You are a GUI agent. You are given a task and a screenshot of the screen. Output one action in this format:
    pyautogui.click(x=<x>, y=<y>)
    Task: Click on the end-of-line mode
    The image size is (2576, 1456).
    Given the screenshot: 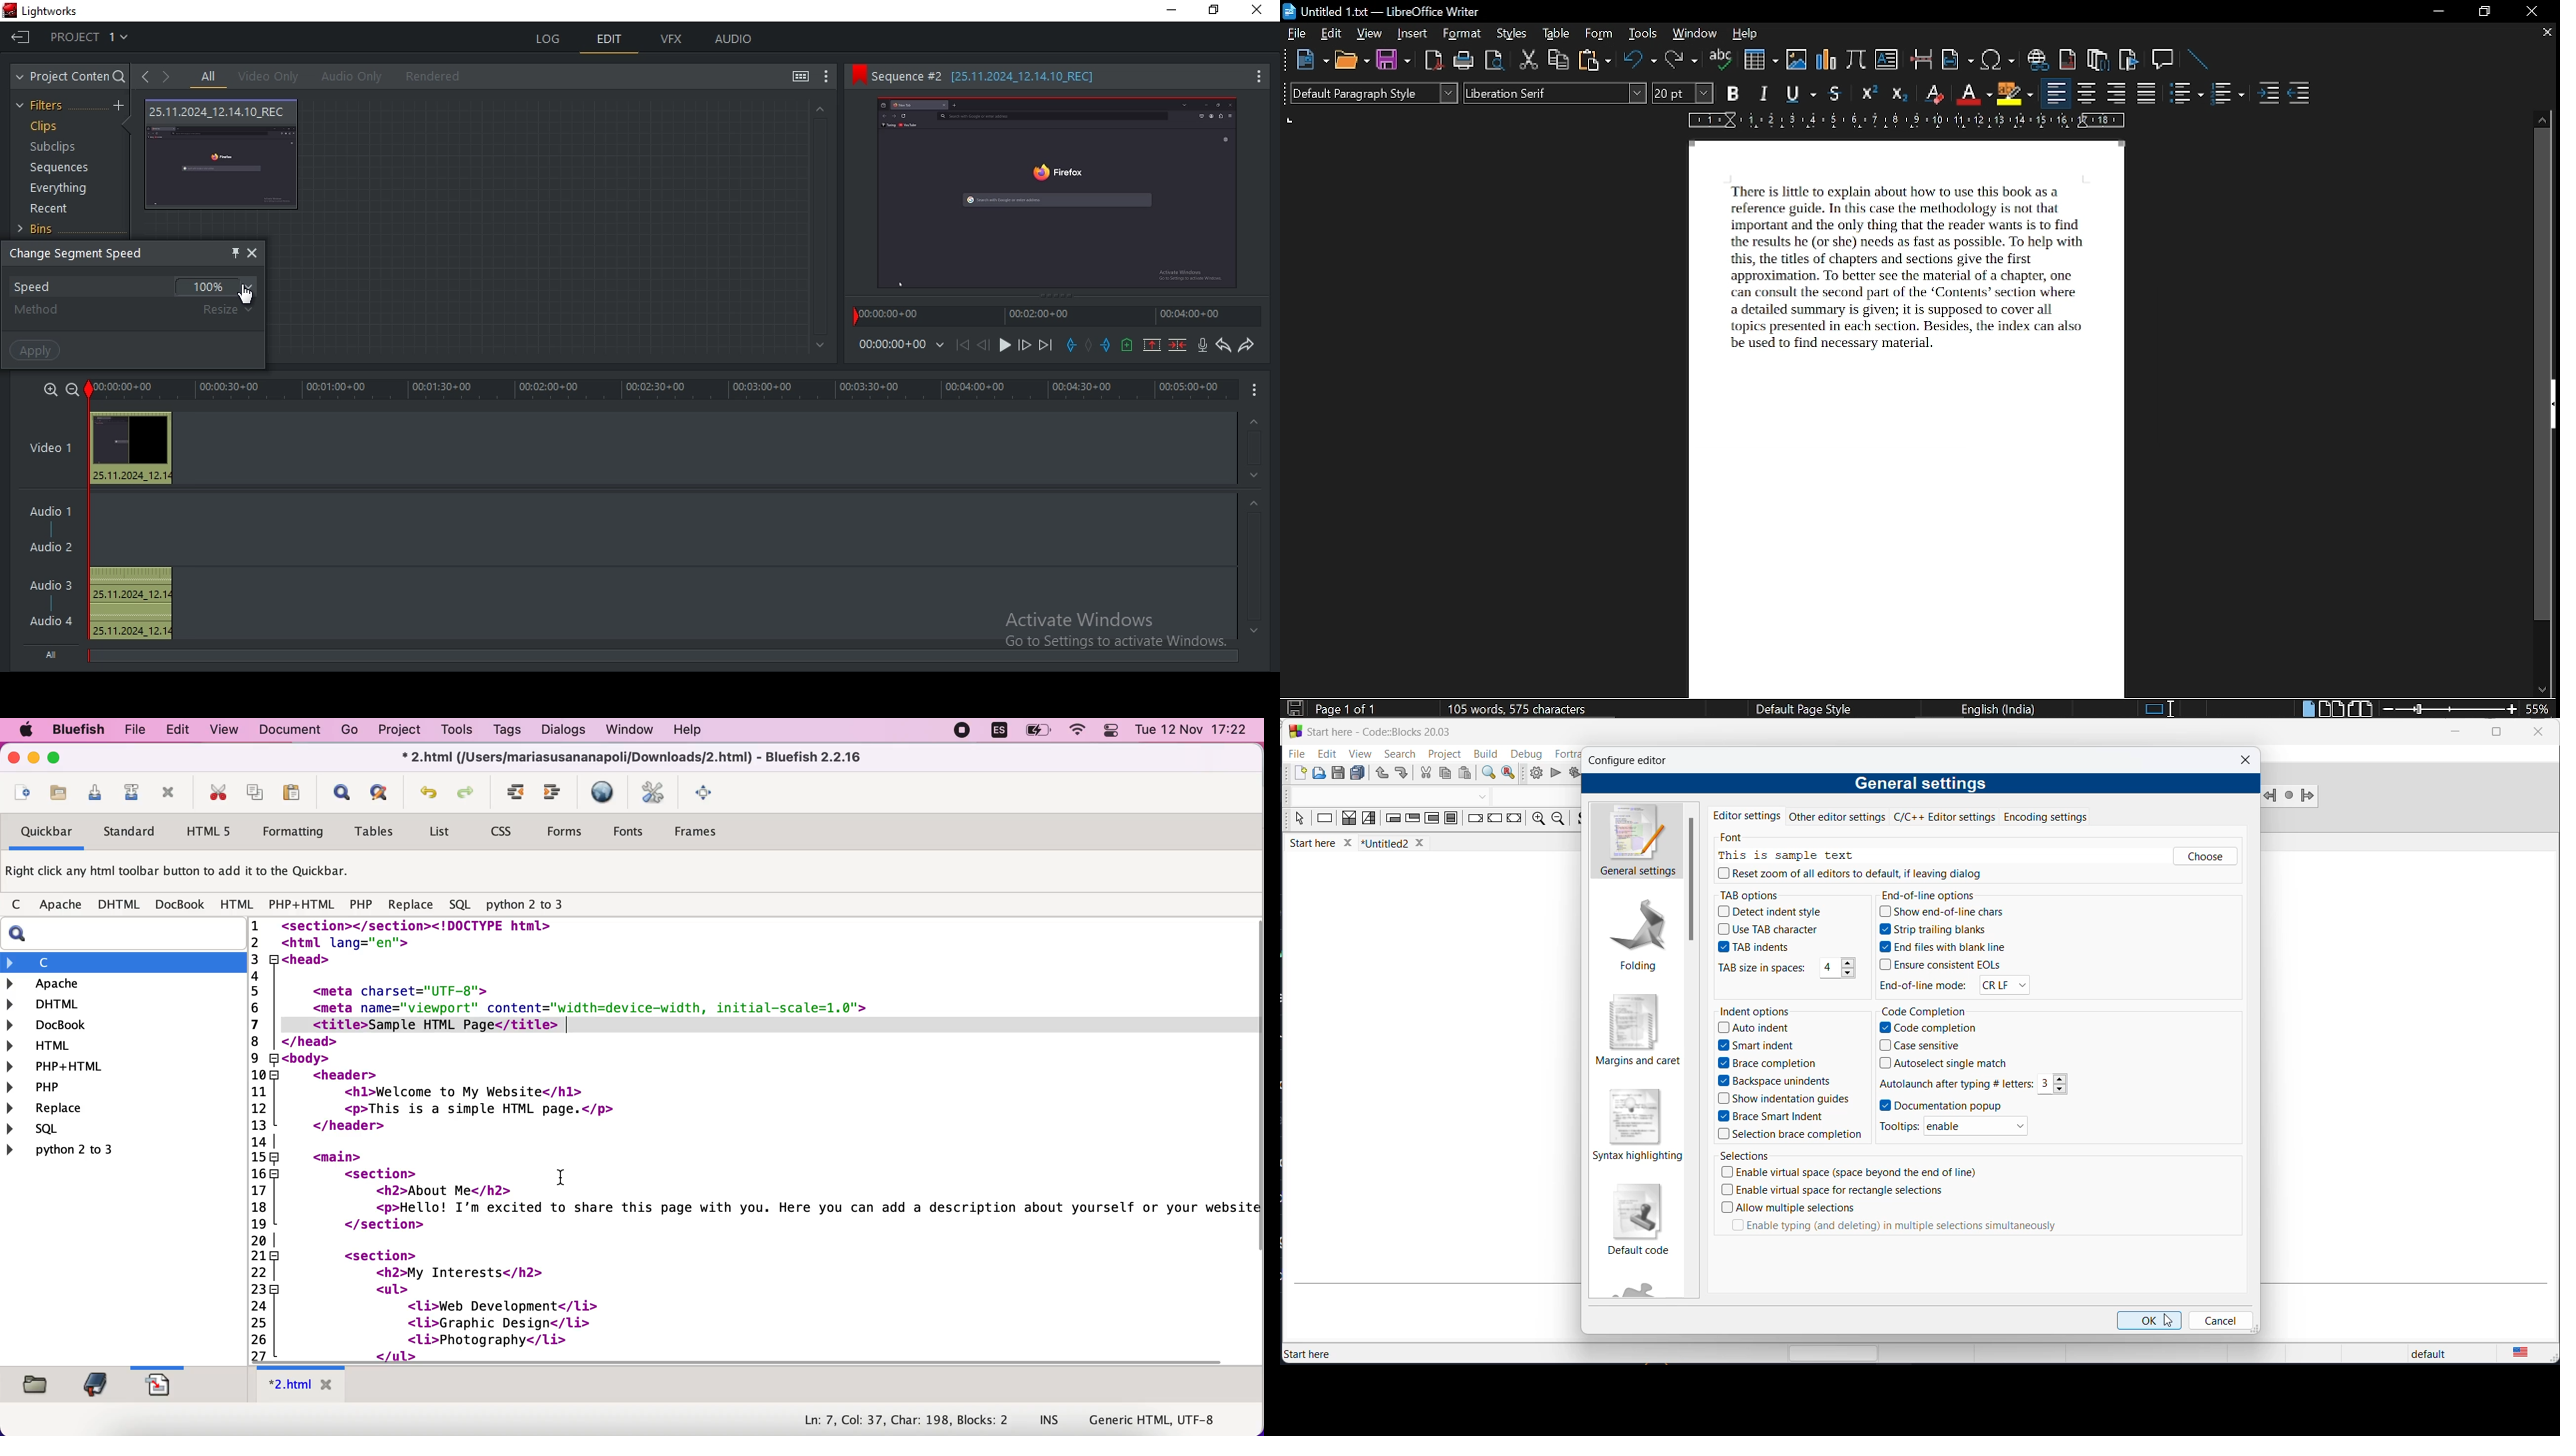 What is the action you would take?
    pyautogui.click(x=1925, y=988)
    